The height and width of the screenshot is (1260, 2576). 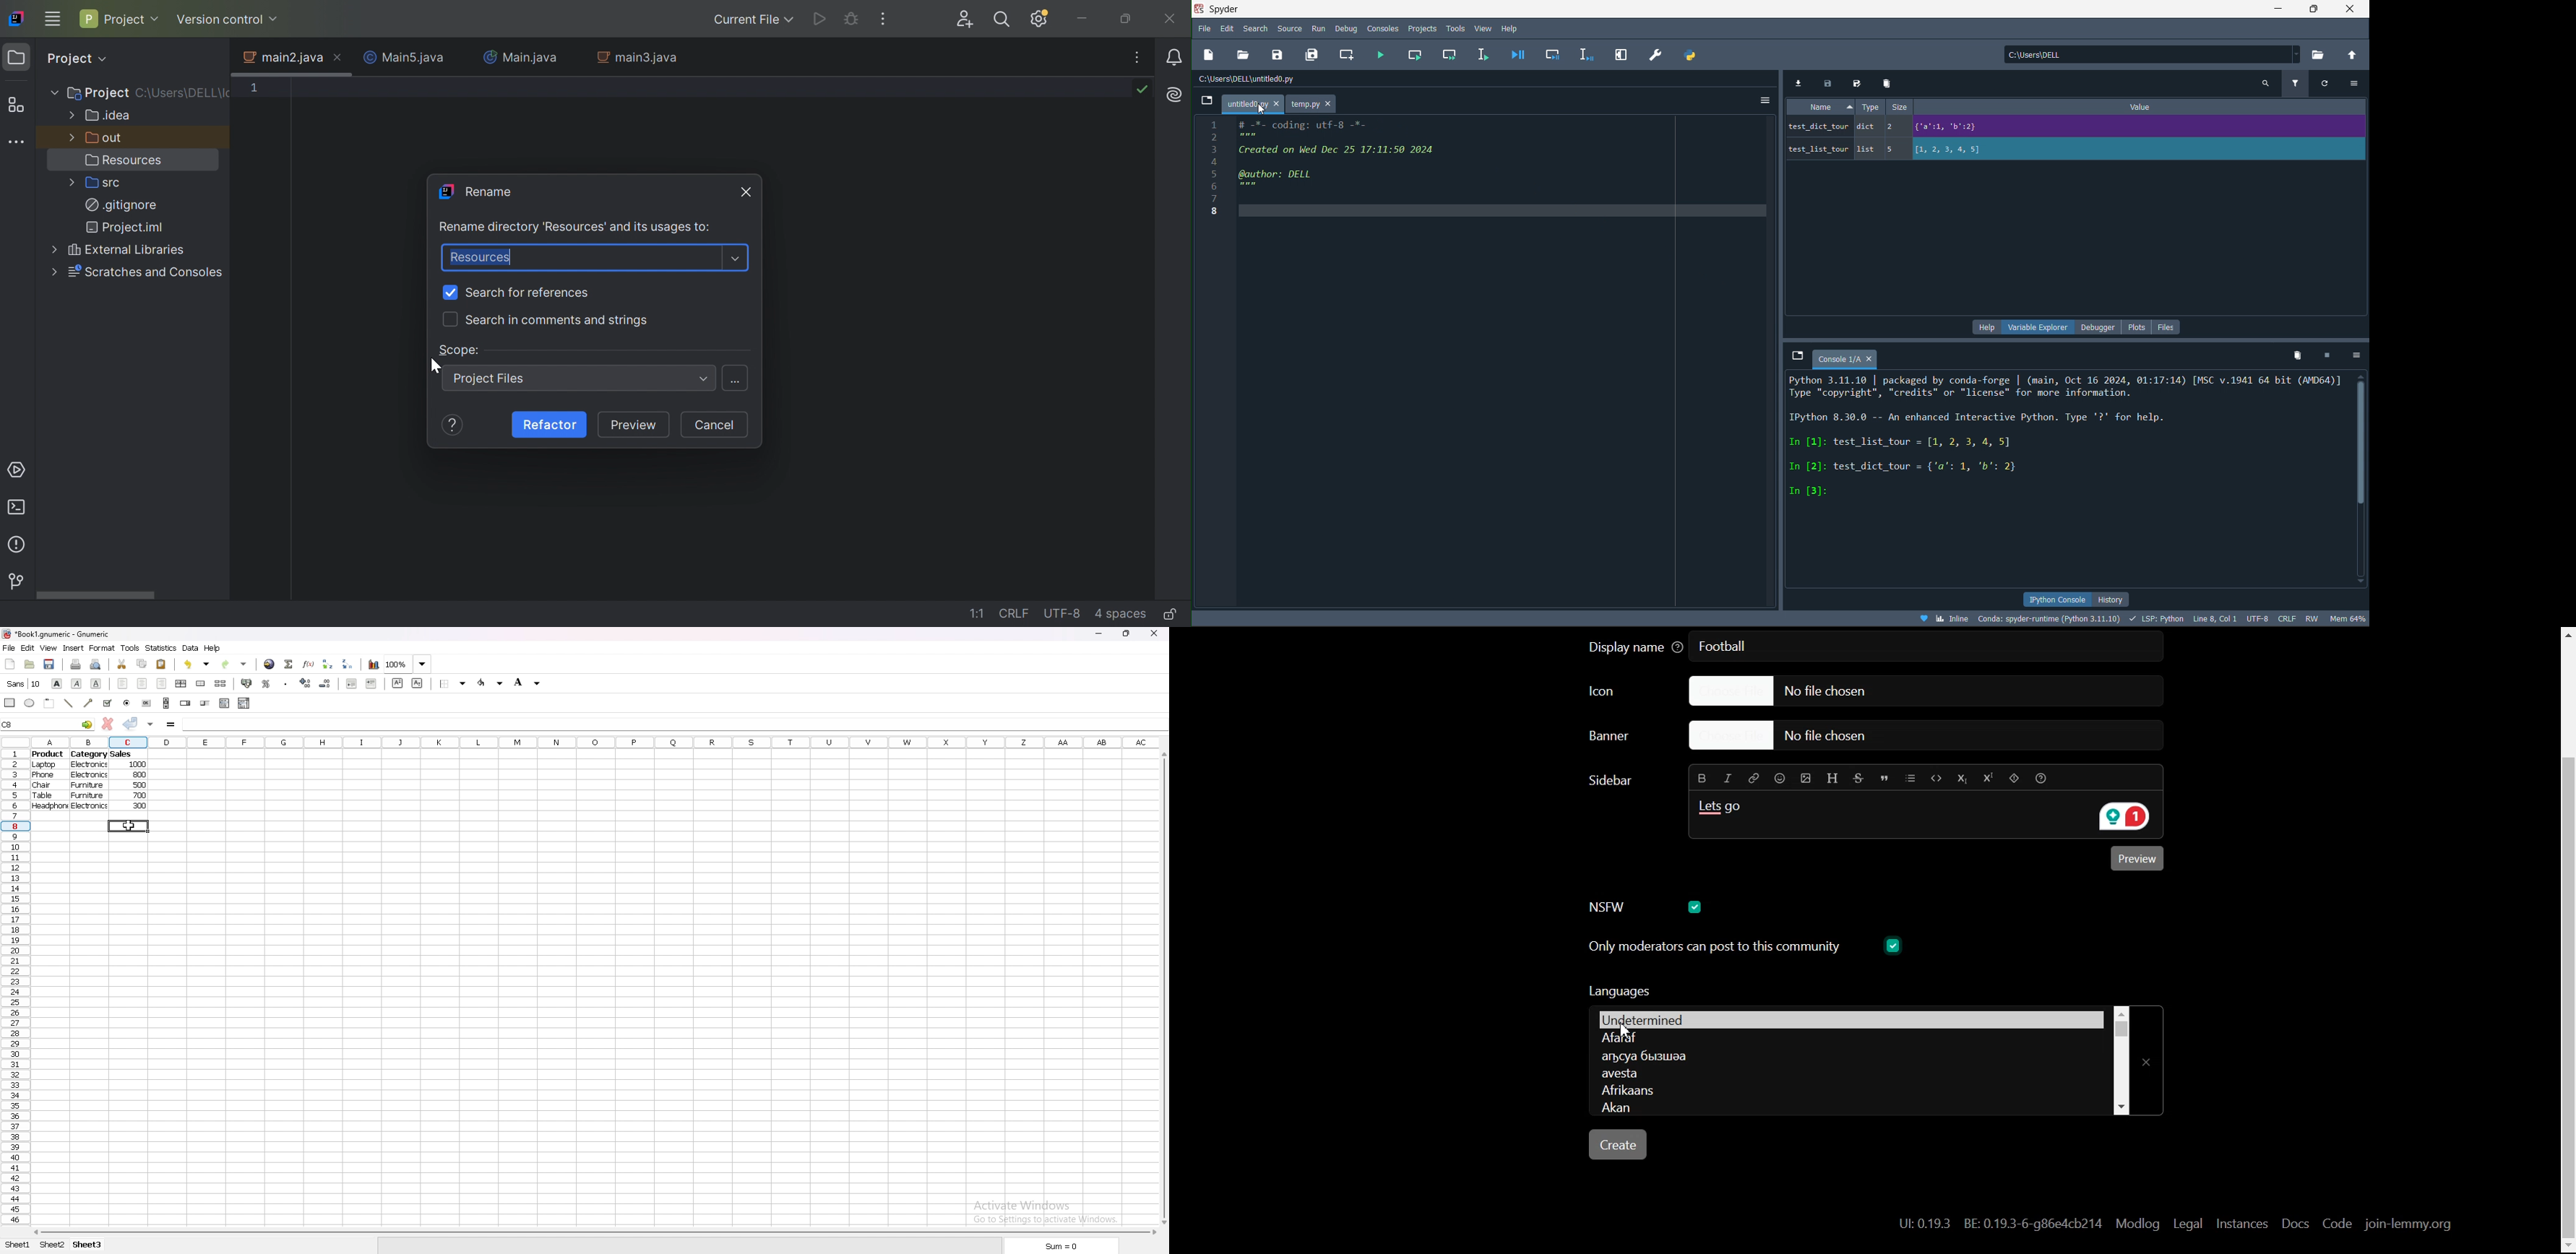 I want to click on test list tour list 5 |[1,2,3, 4, 5), so click(x=1904, y=152).